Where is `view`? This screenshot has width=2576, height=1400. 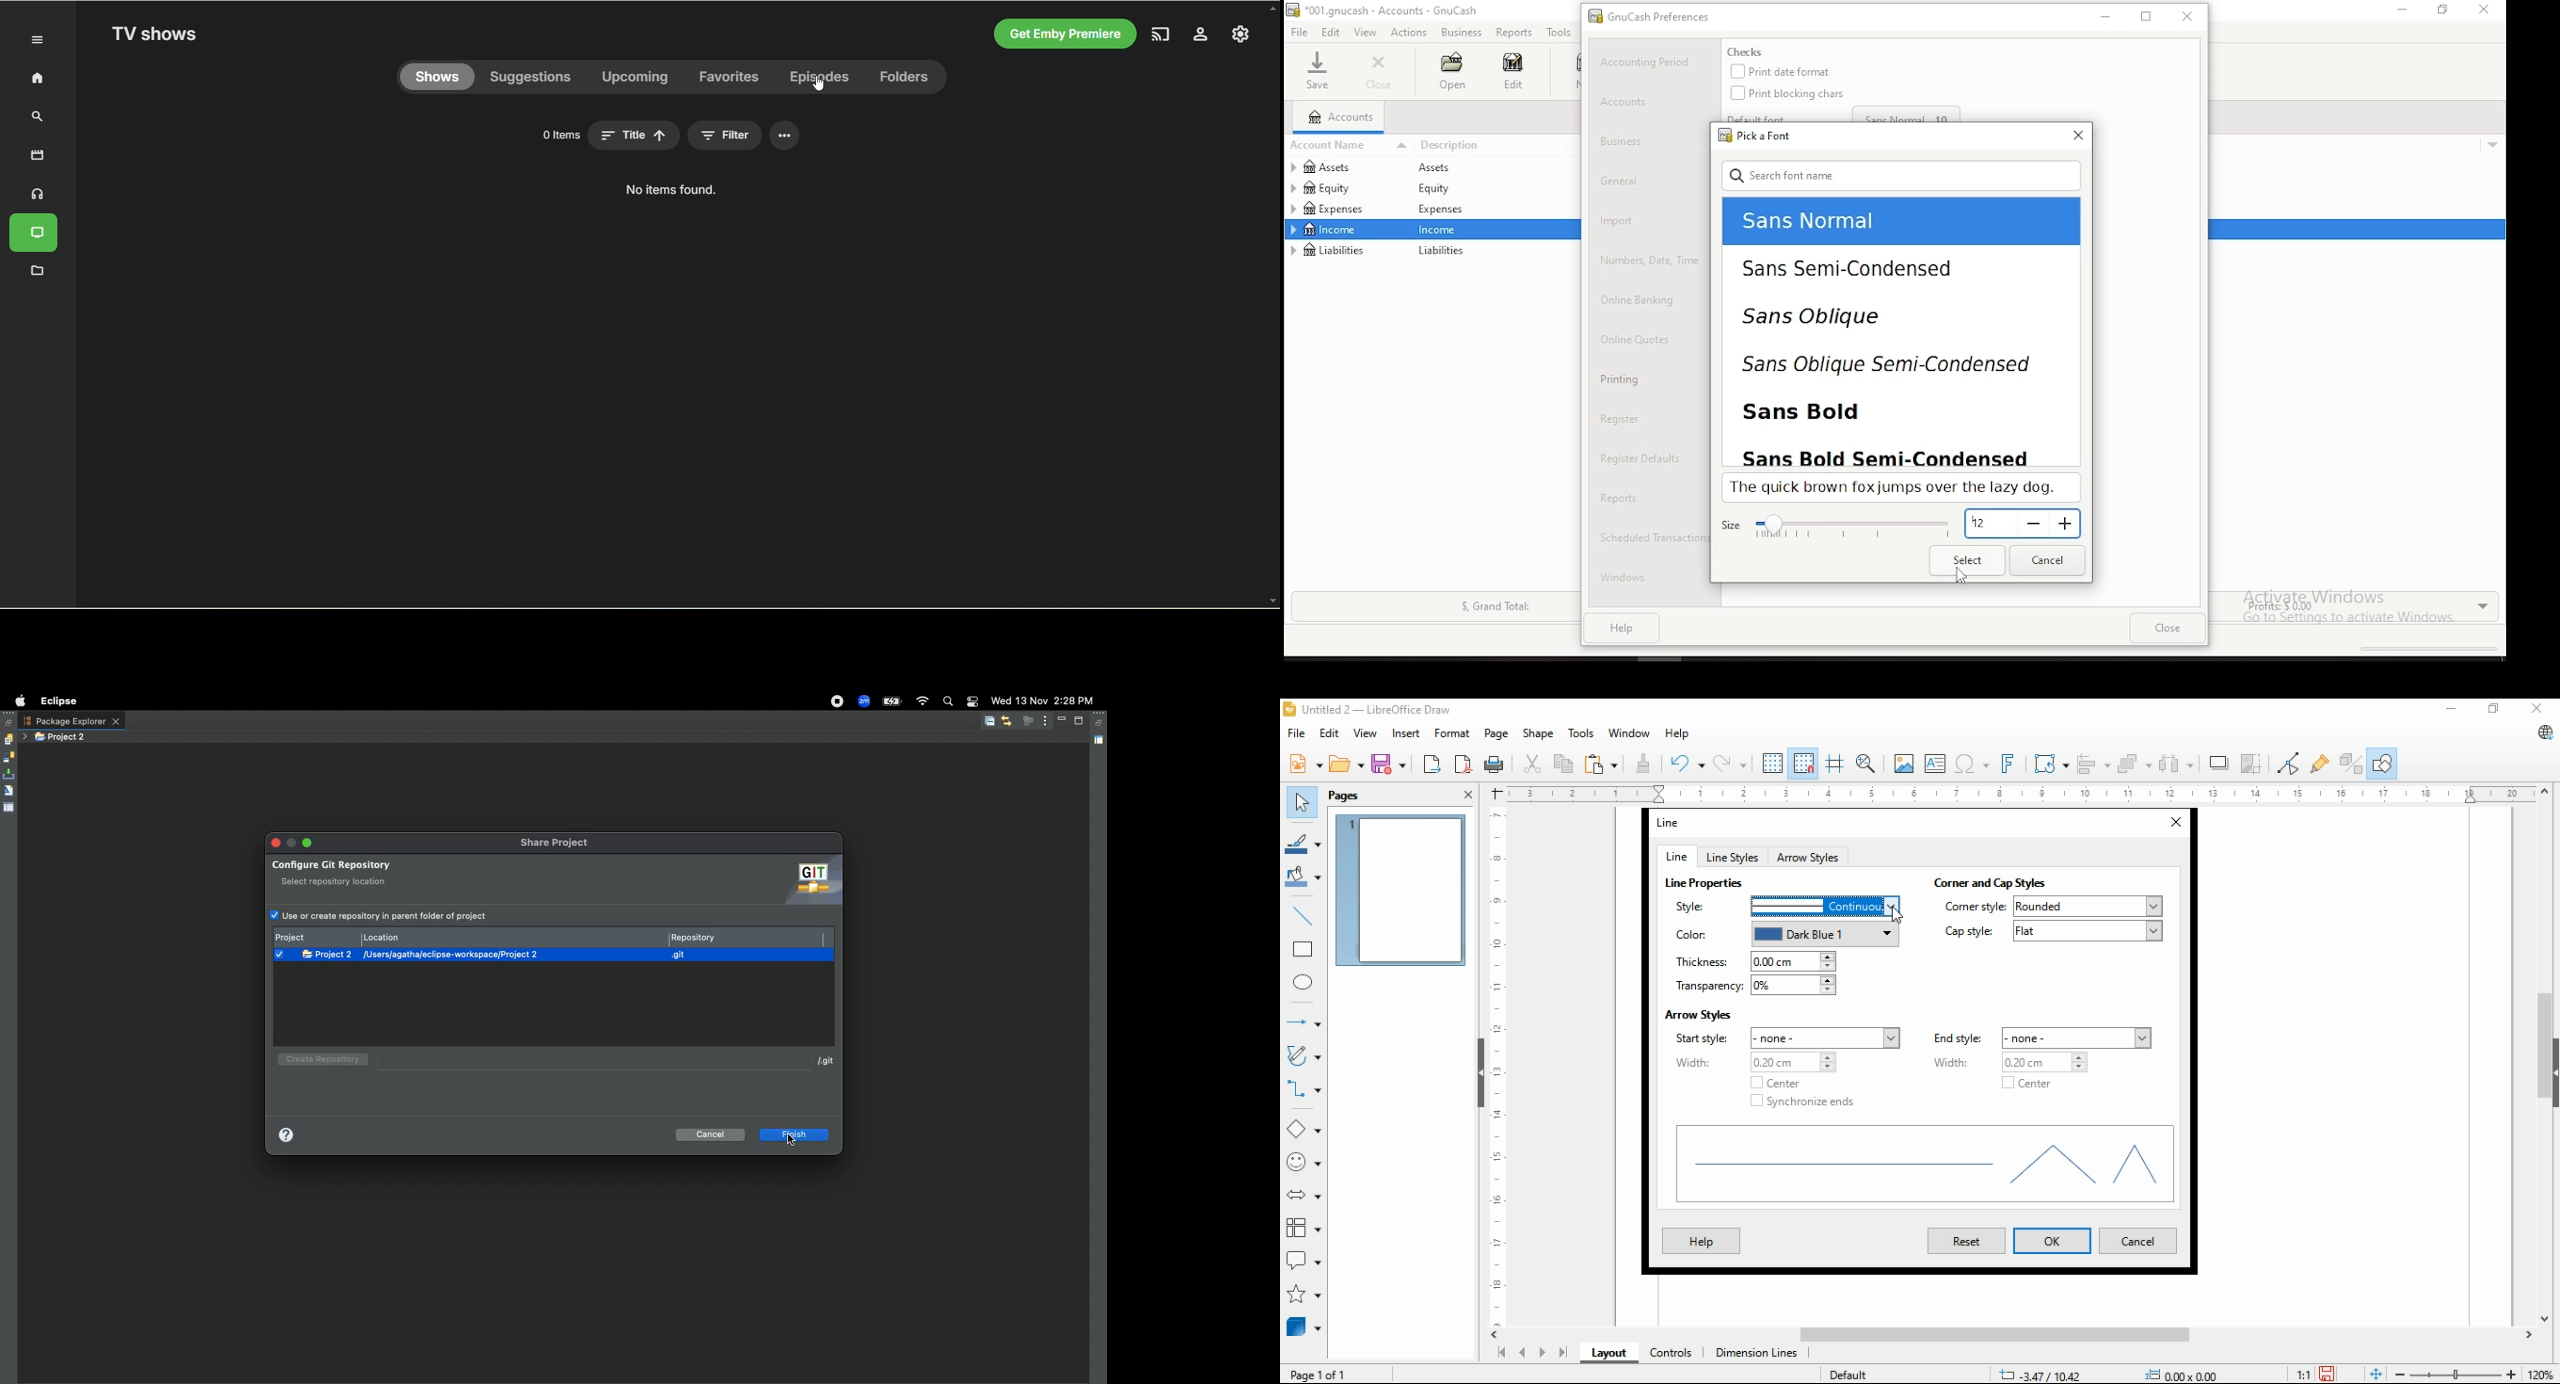 view is located at coordinates (1366, 33).